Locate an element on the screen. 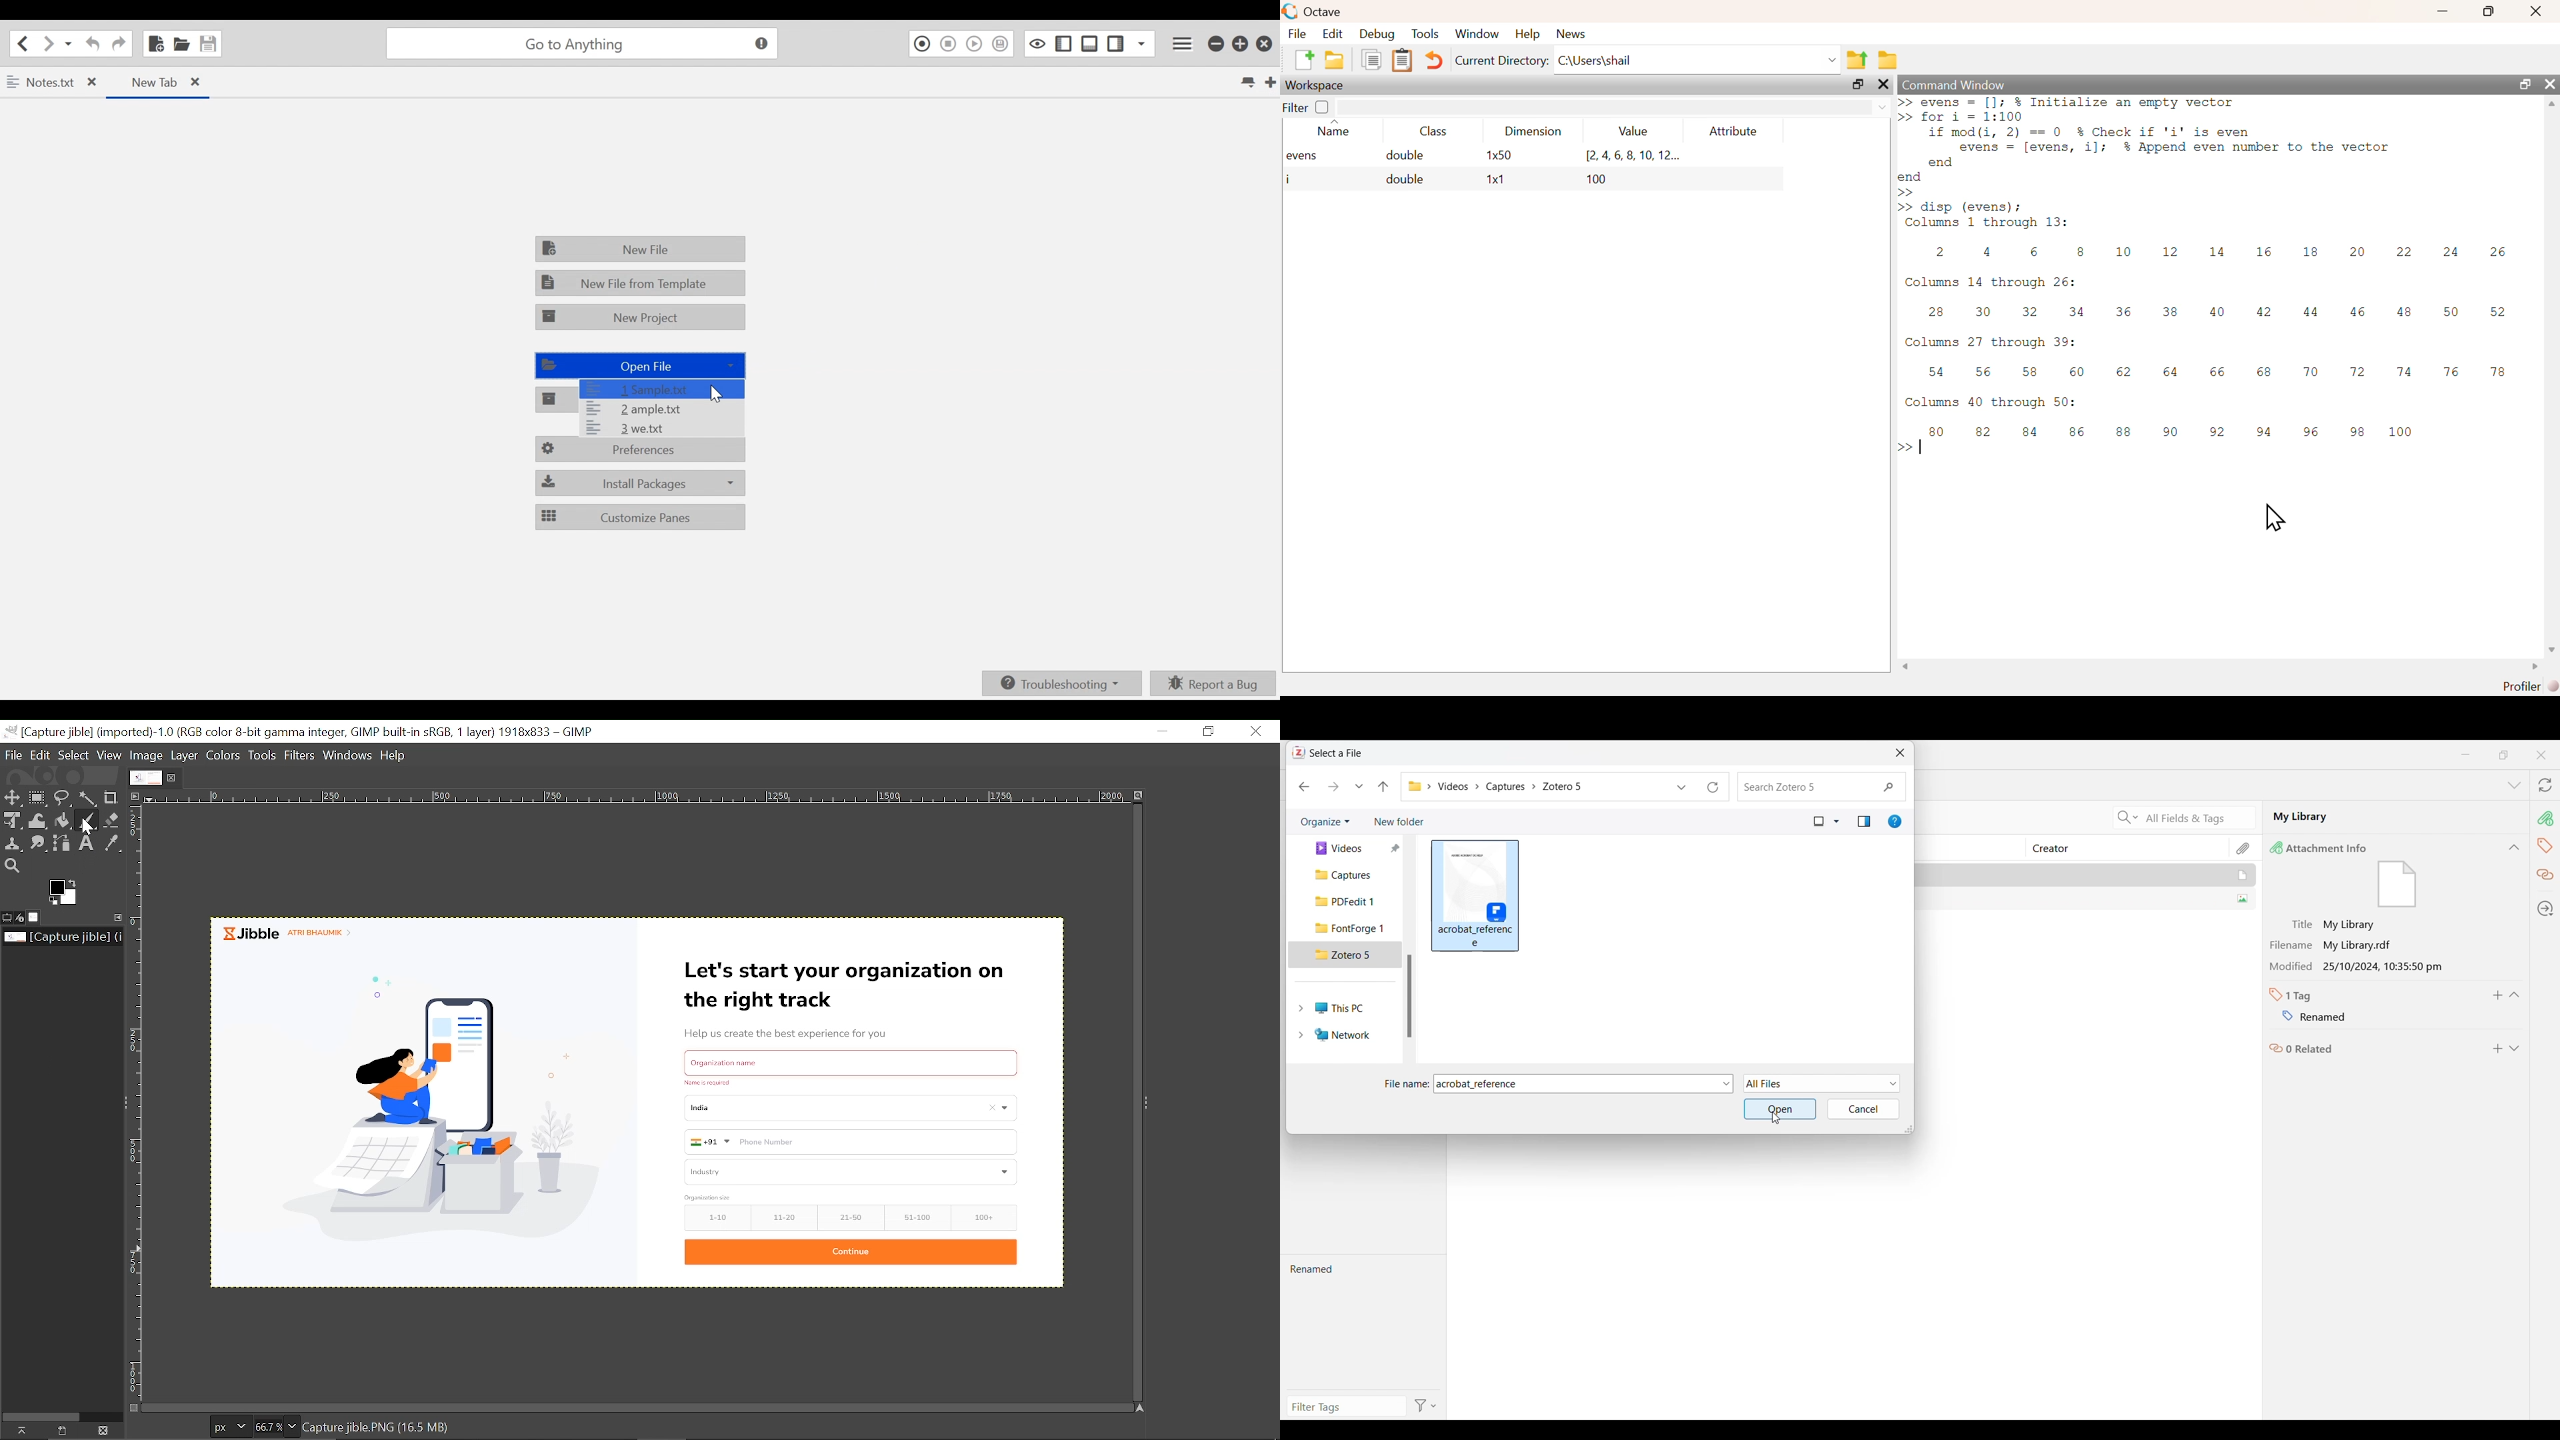 The image size is (2576, 1456). Paths tool is located at coordinates (64, 844).